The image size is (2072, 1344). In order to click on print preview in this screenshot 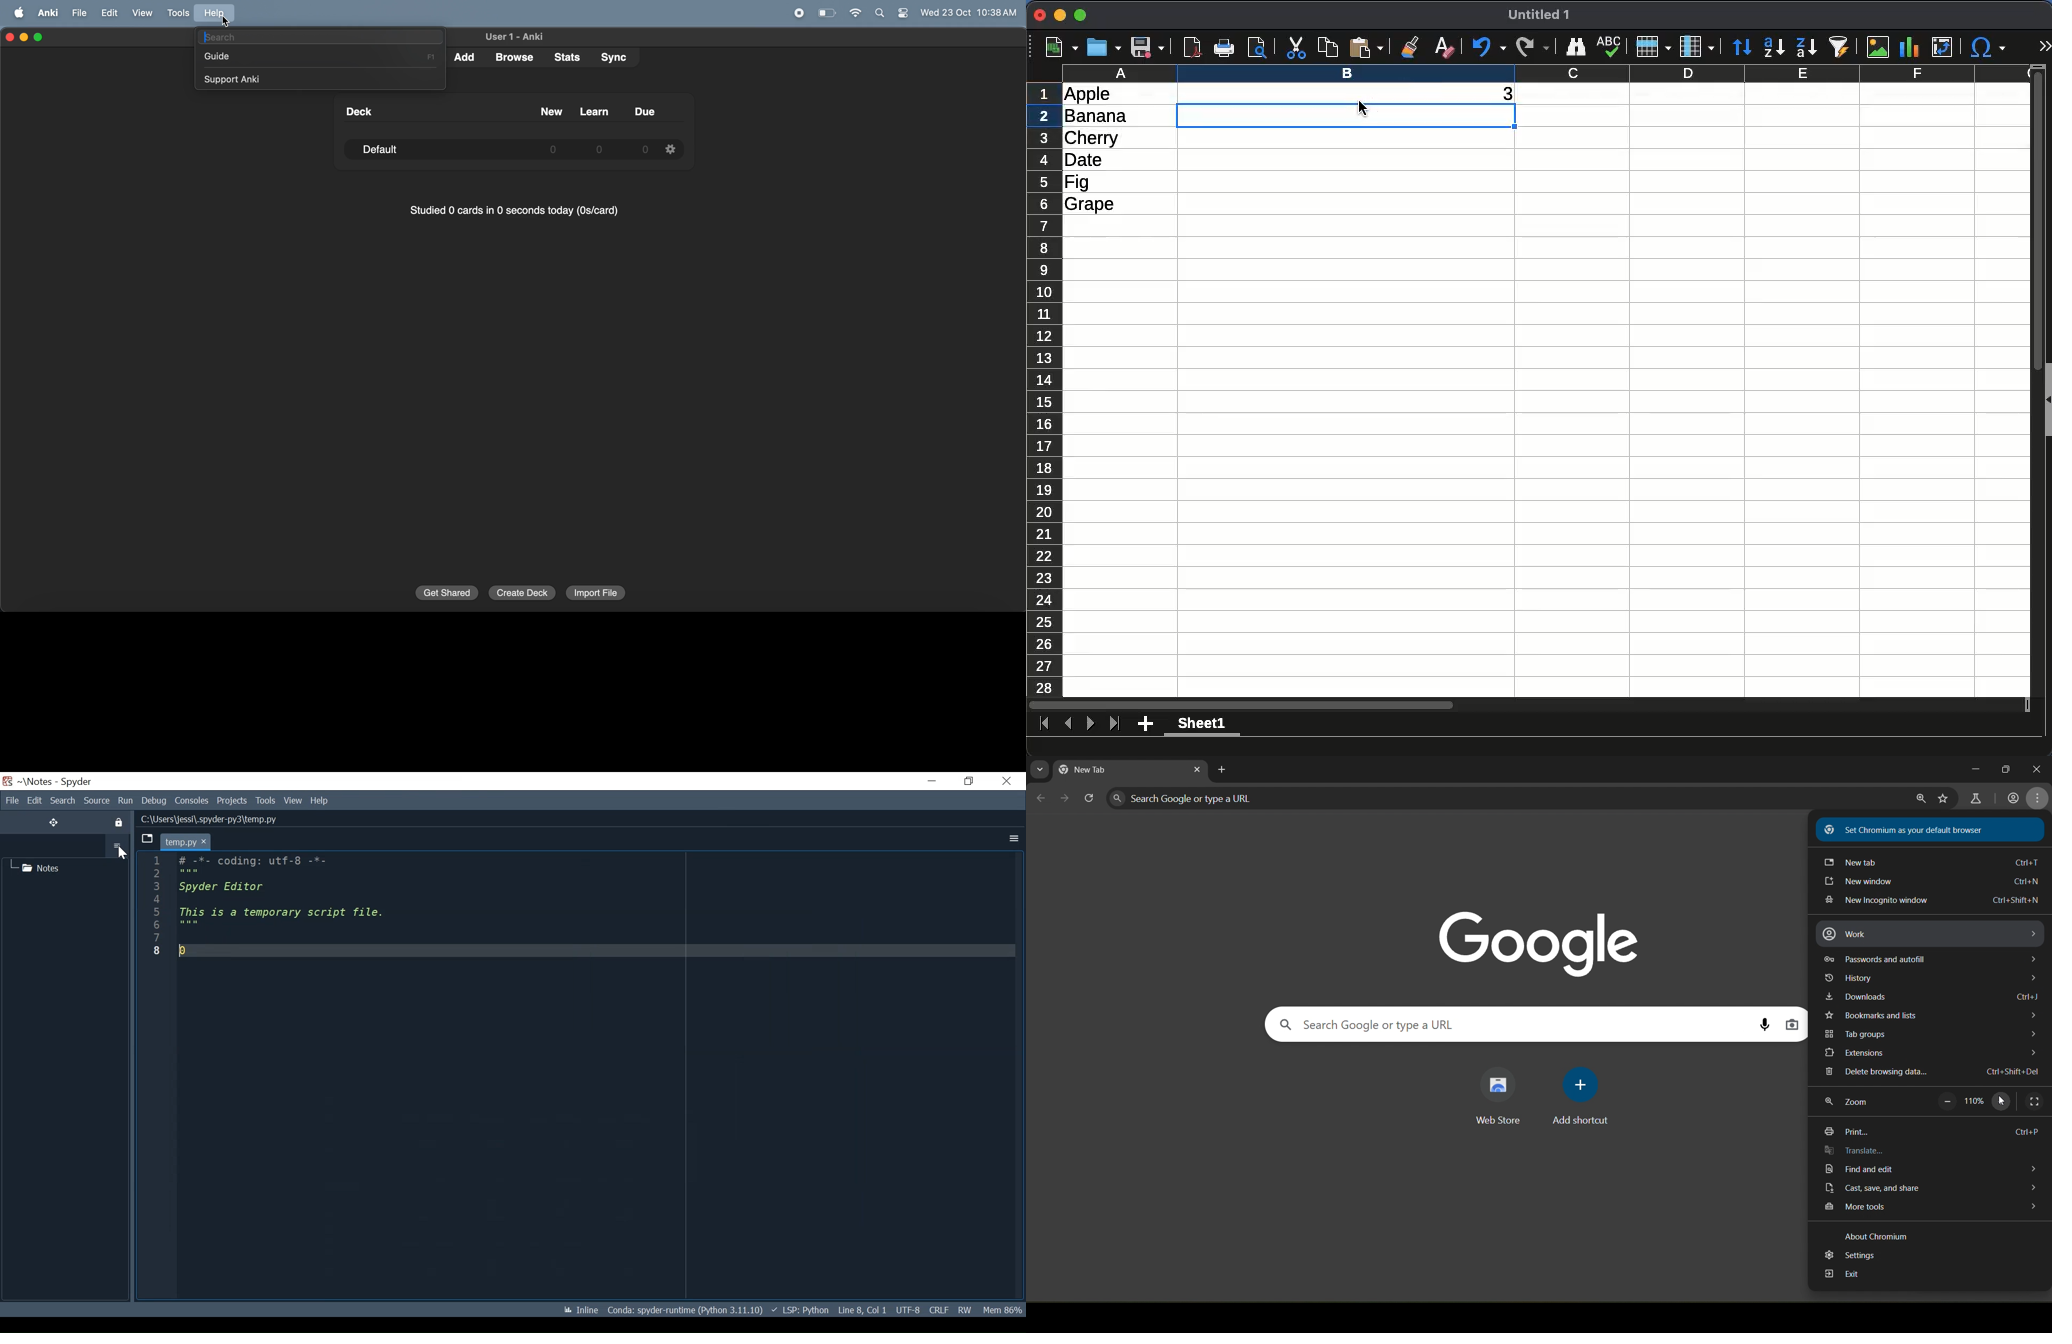, I will do `click(1258, 48)`.